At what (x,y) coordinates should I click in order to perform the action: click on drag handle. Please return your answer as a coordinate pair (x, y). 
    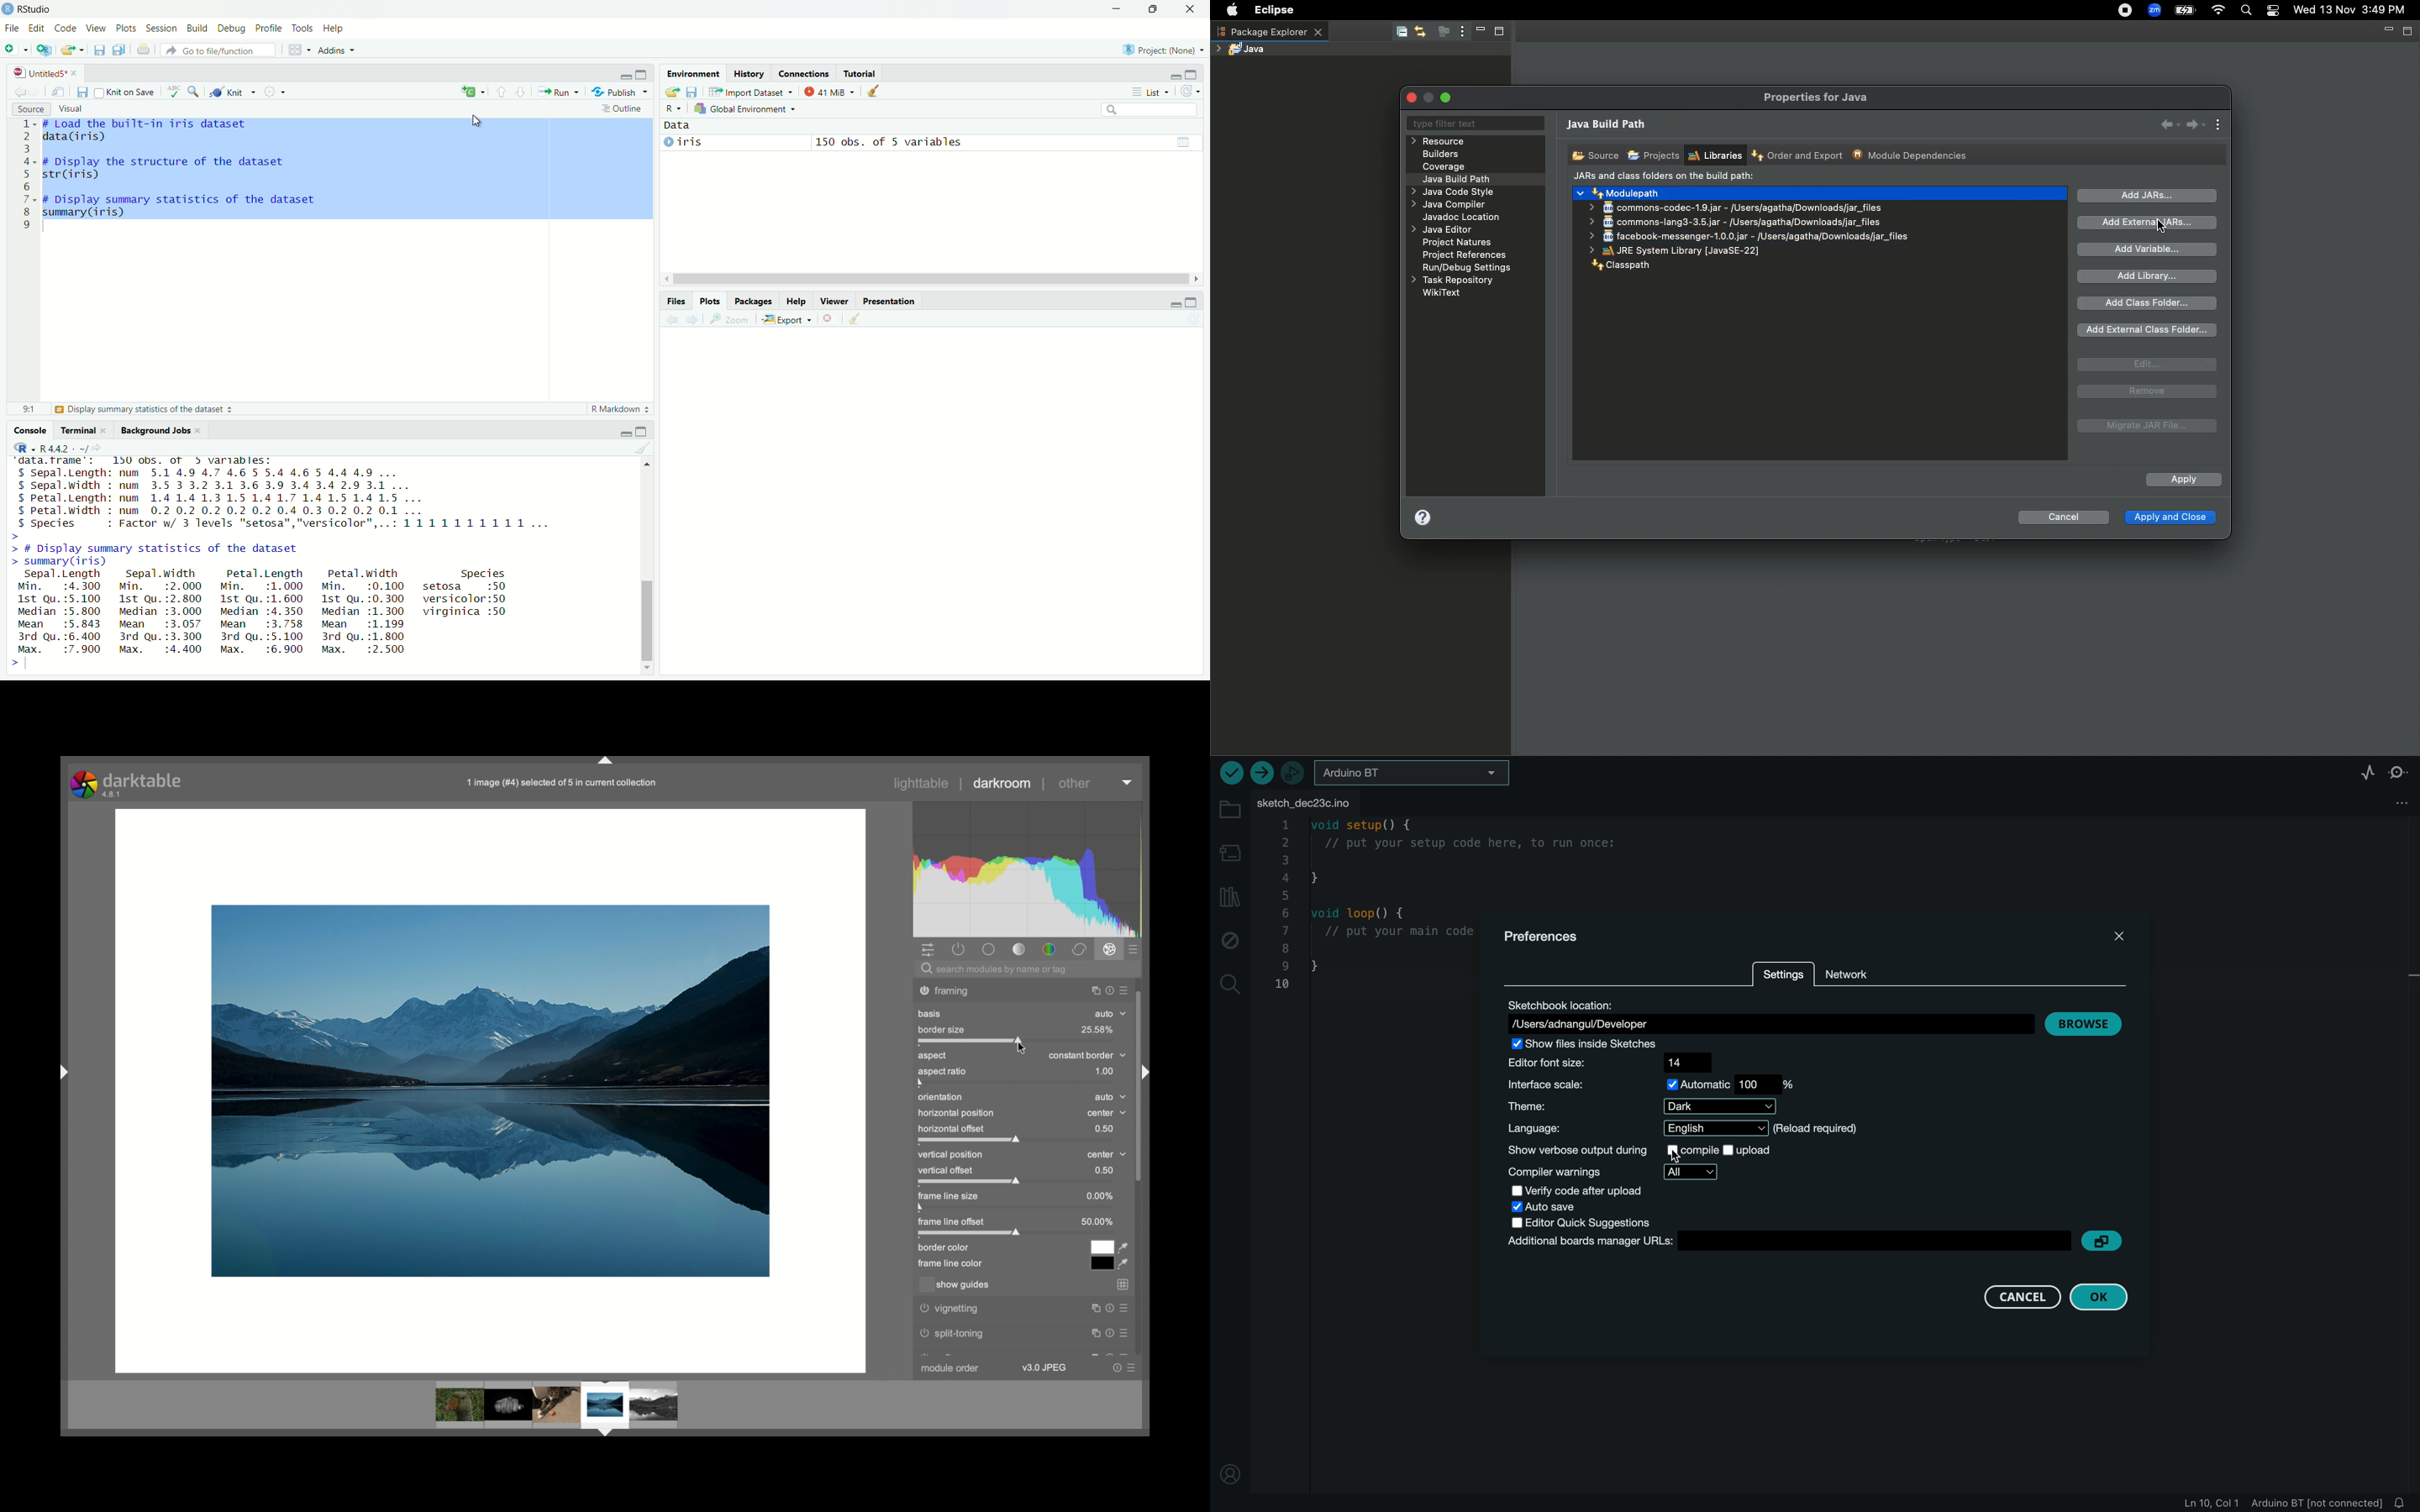
    Looking at the image, I should click on (62, 1072).